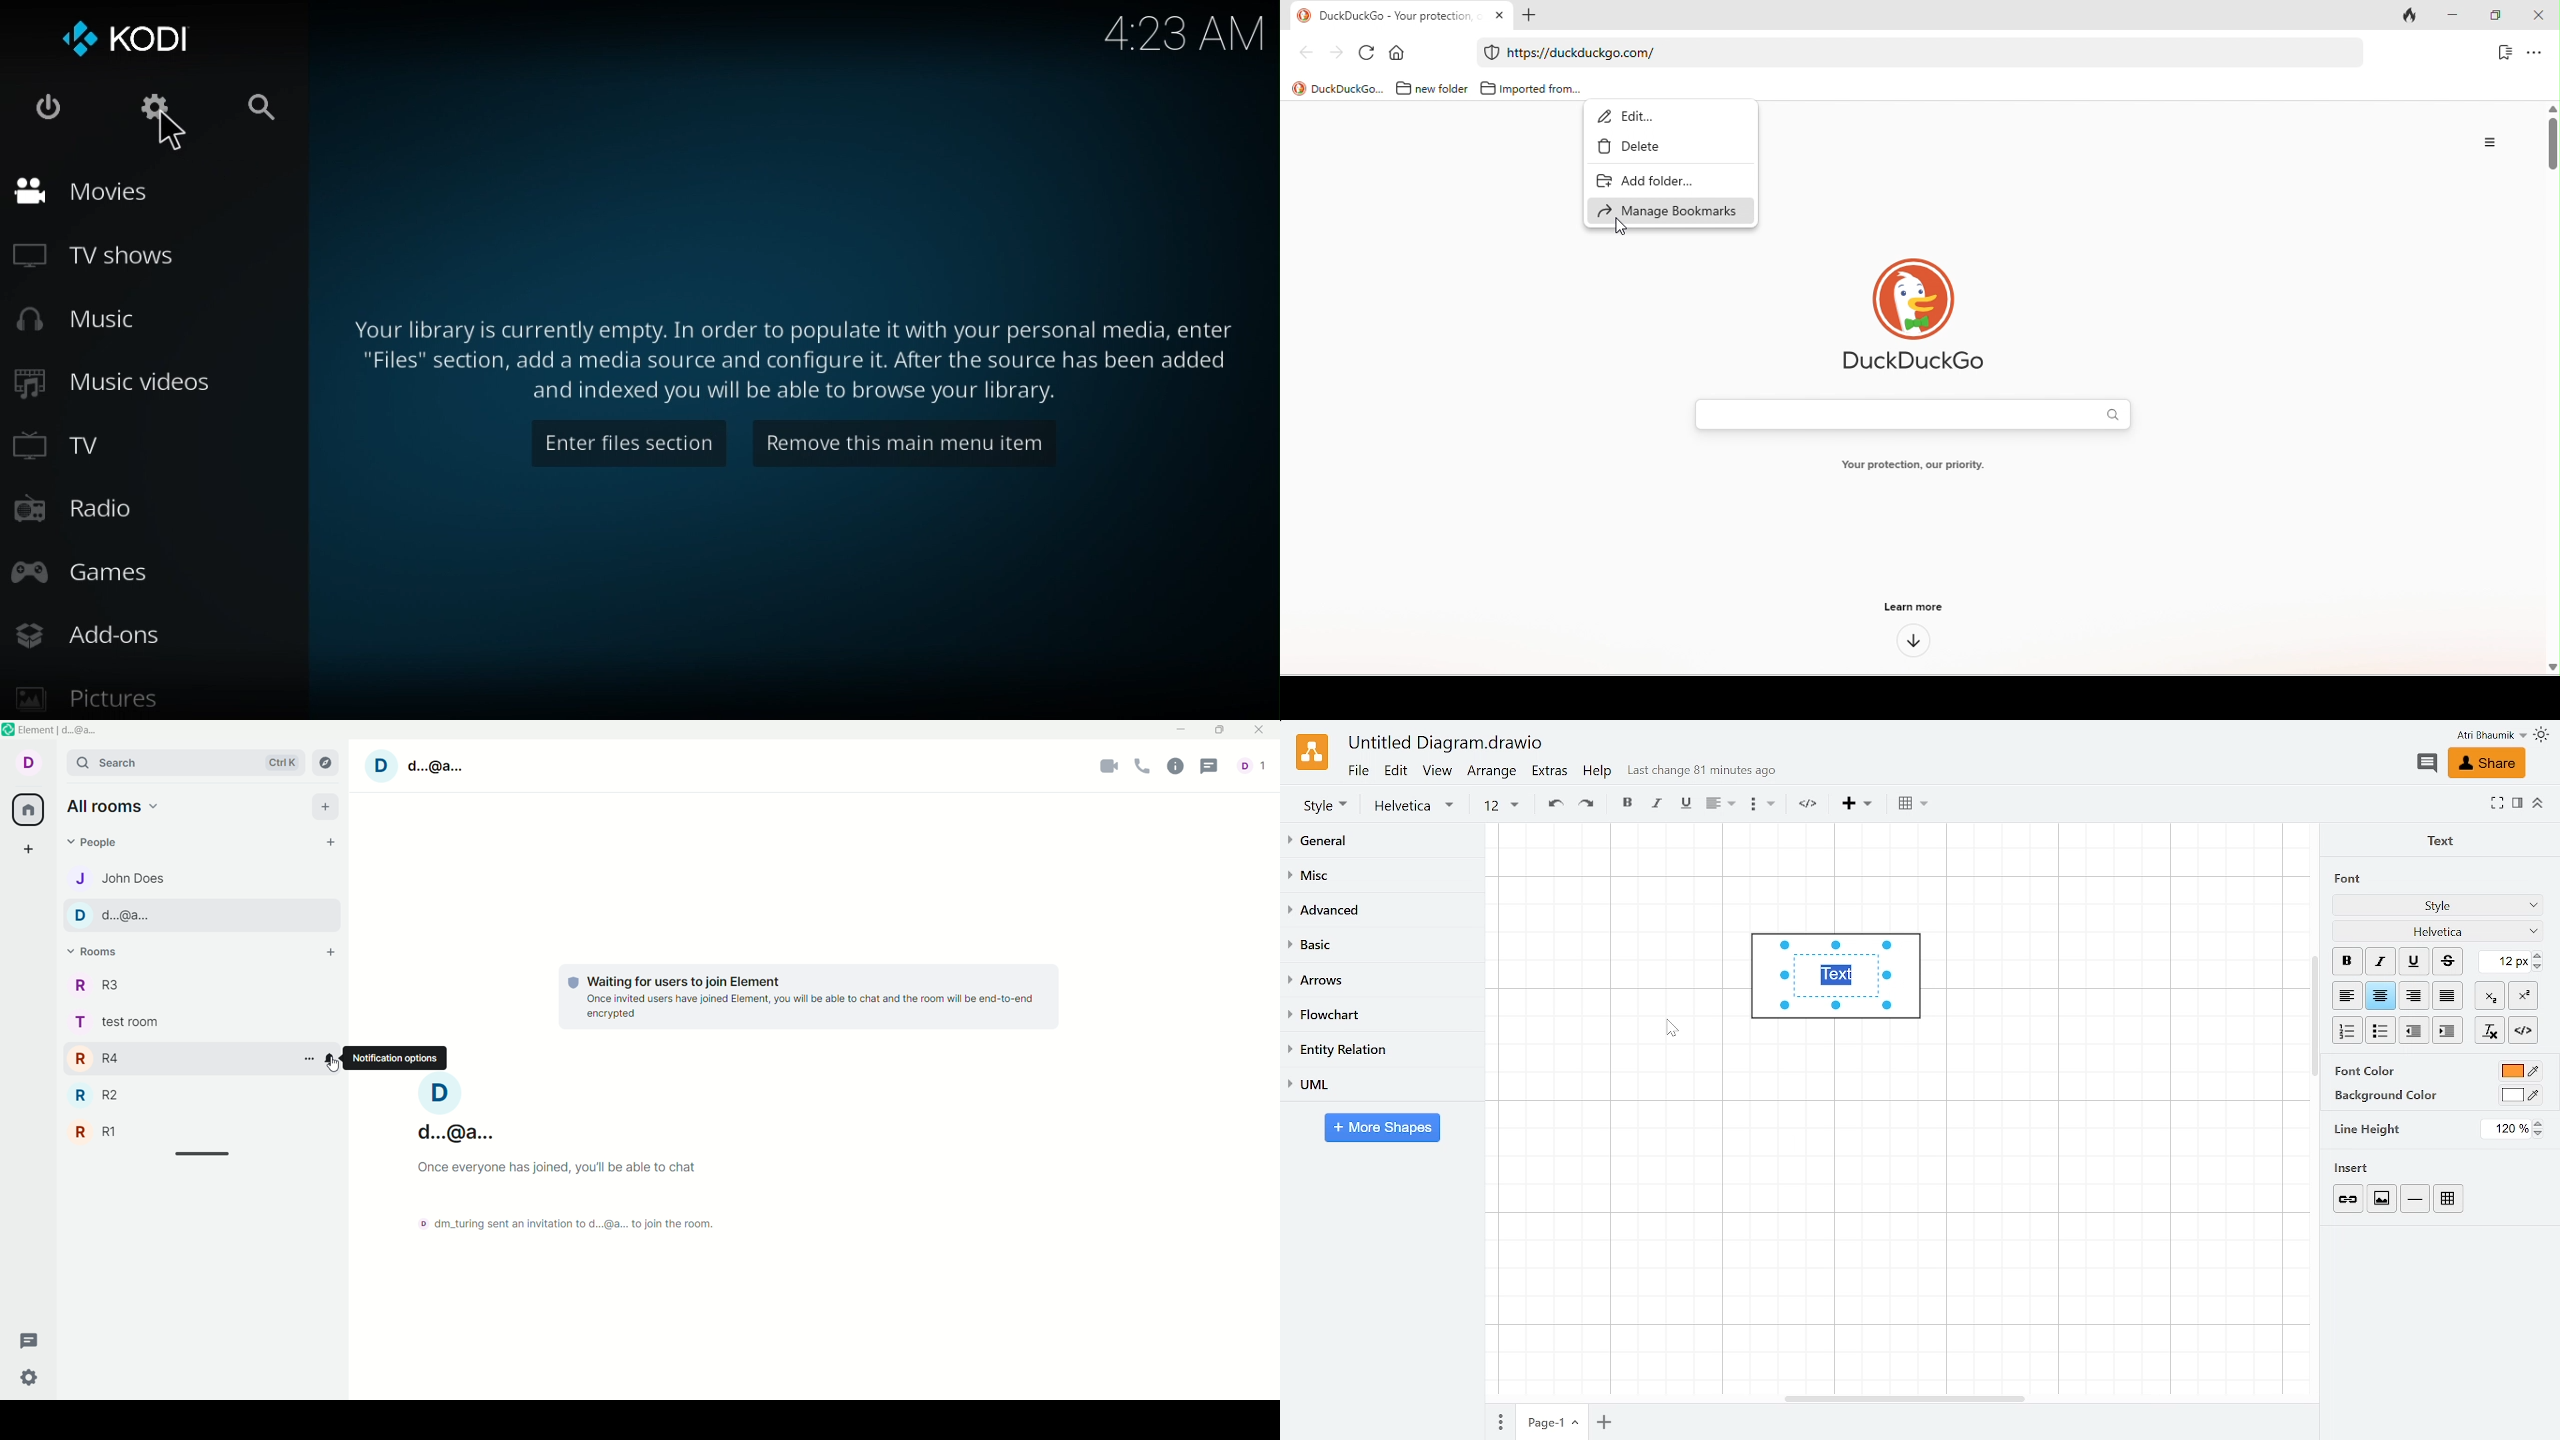 This screenshot has width=2576, height=1456. What do you see at coordinates (1334, 88) in the screenshot?
I see `title` at bounding box center [1334, 88].